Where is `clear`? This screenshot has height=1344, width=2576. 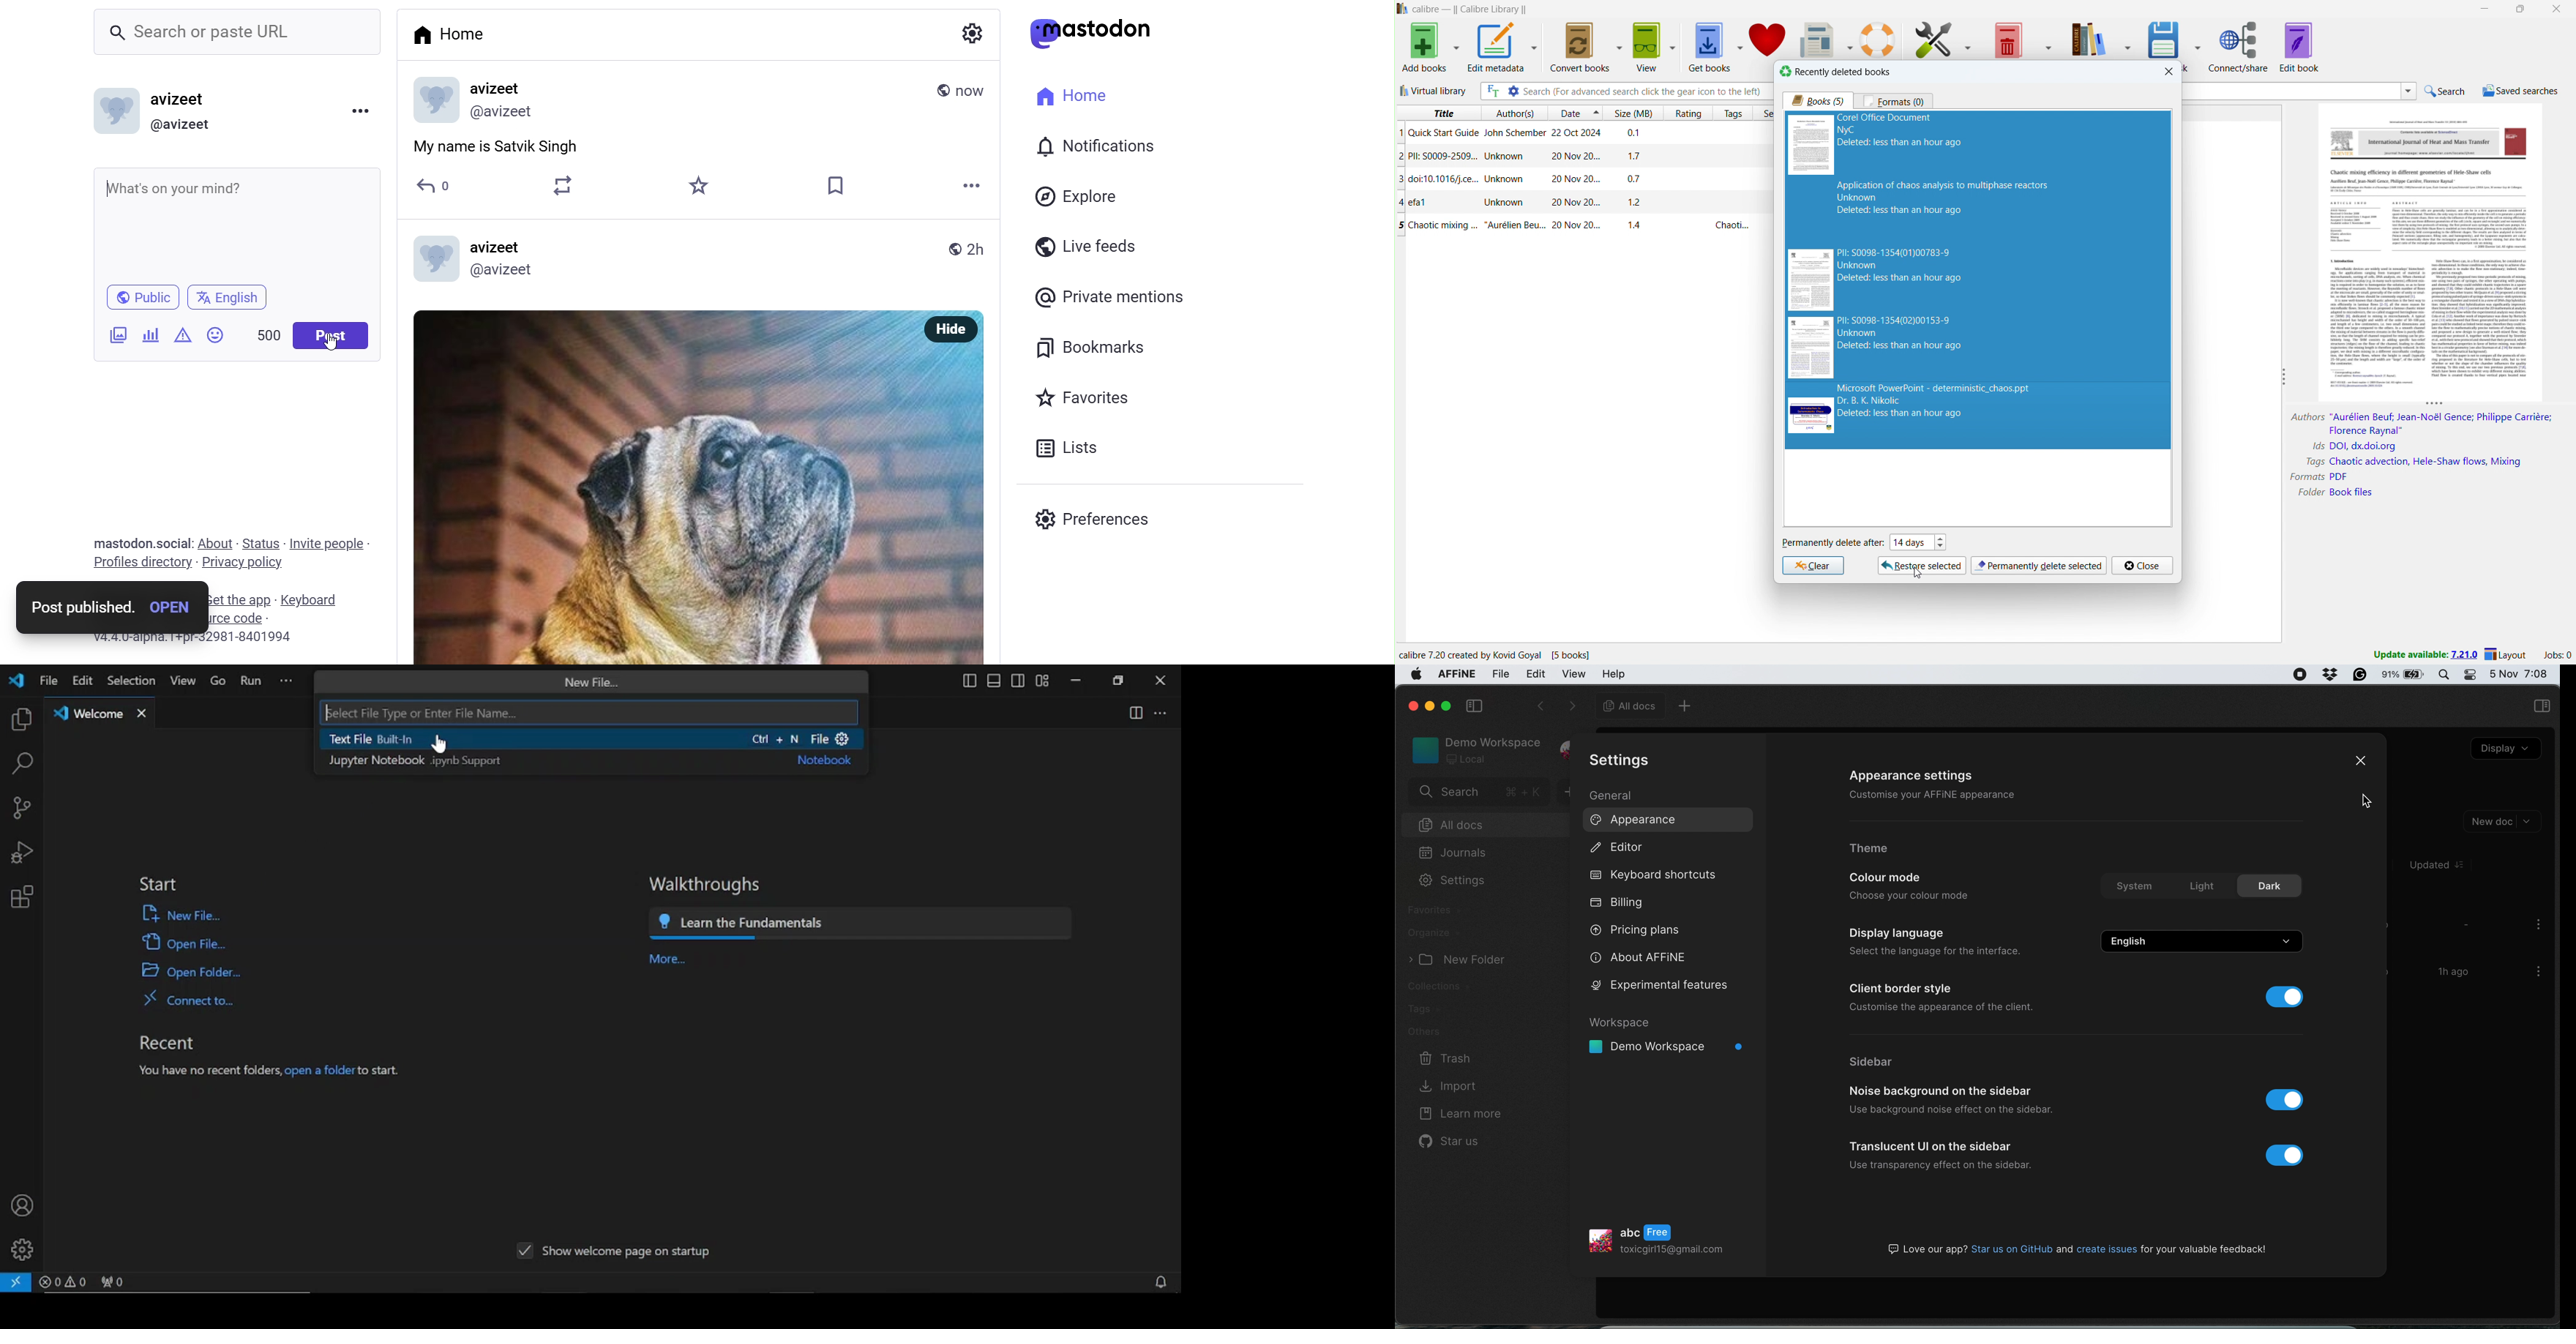
clear is located at coordinates (1813, 565).